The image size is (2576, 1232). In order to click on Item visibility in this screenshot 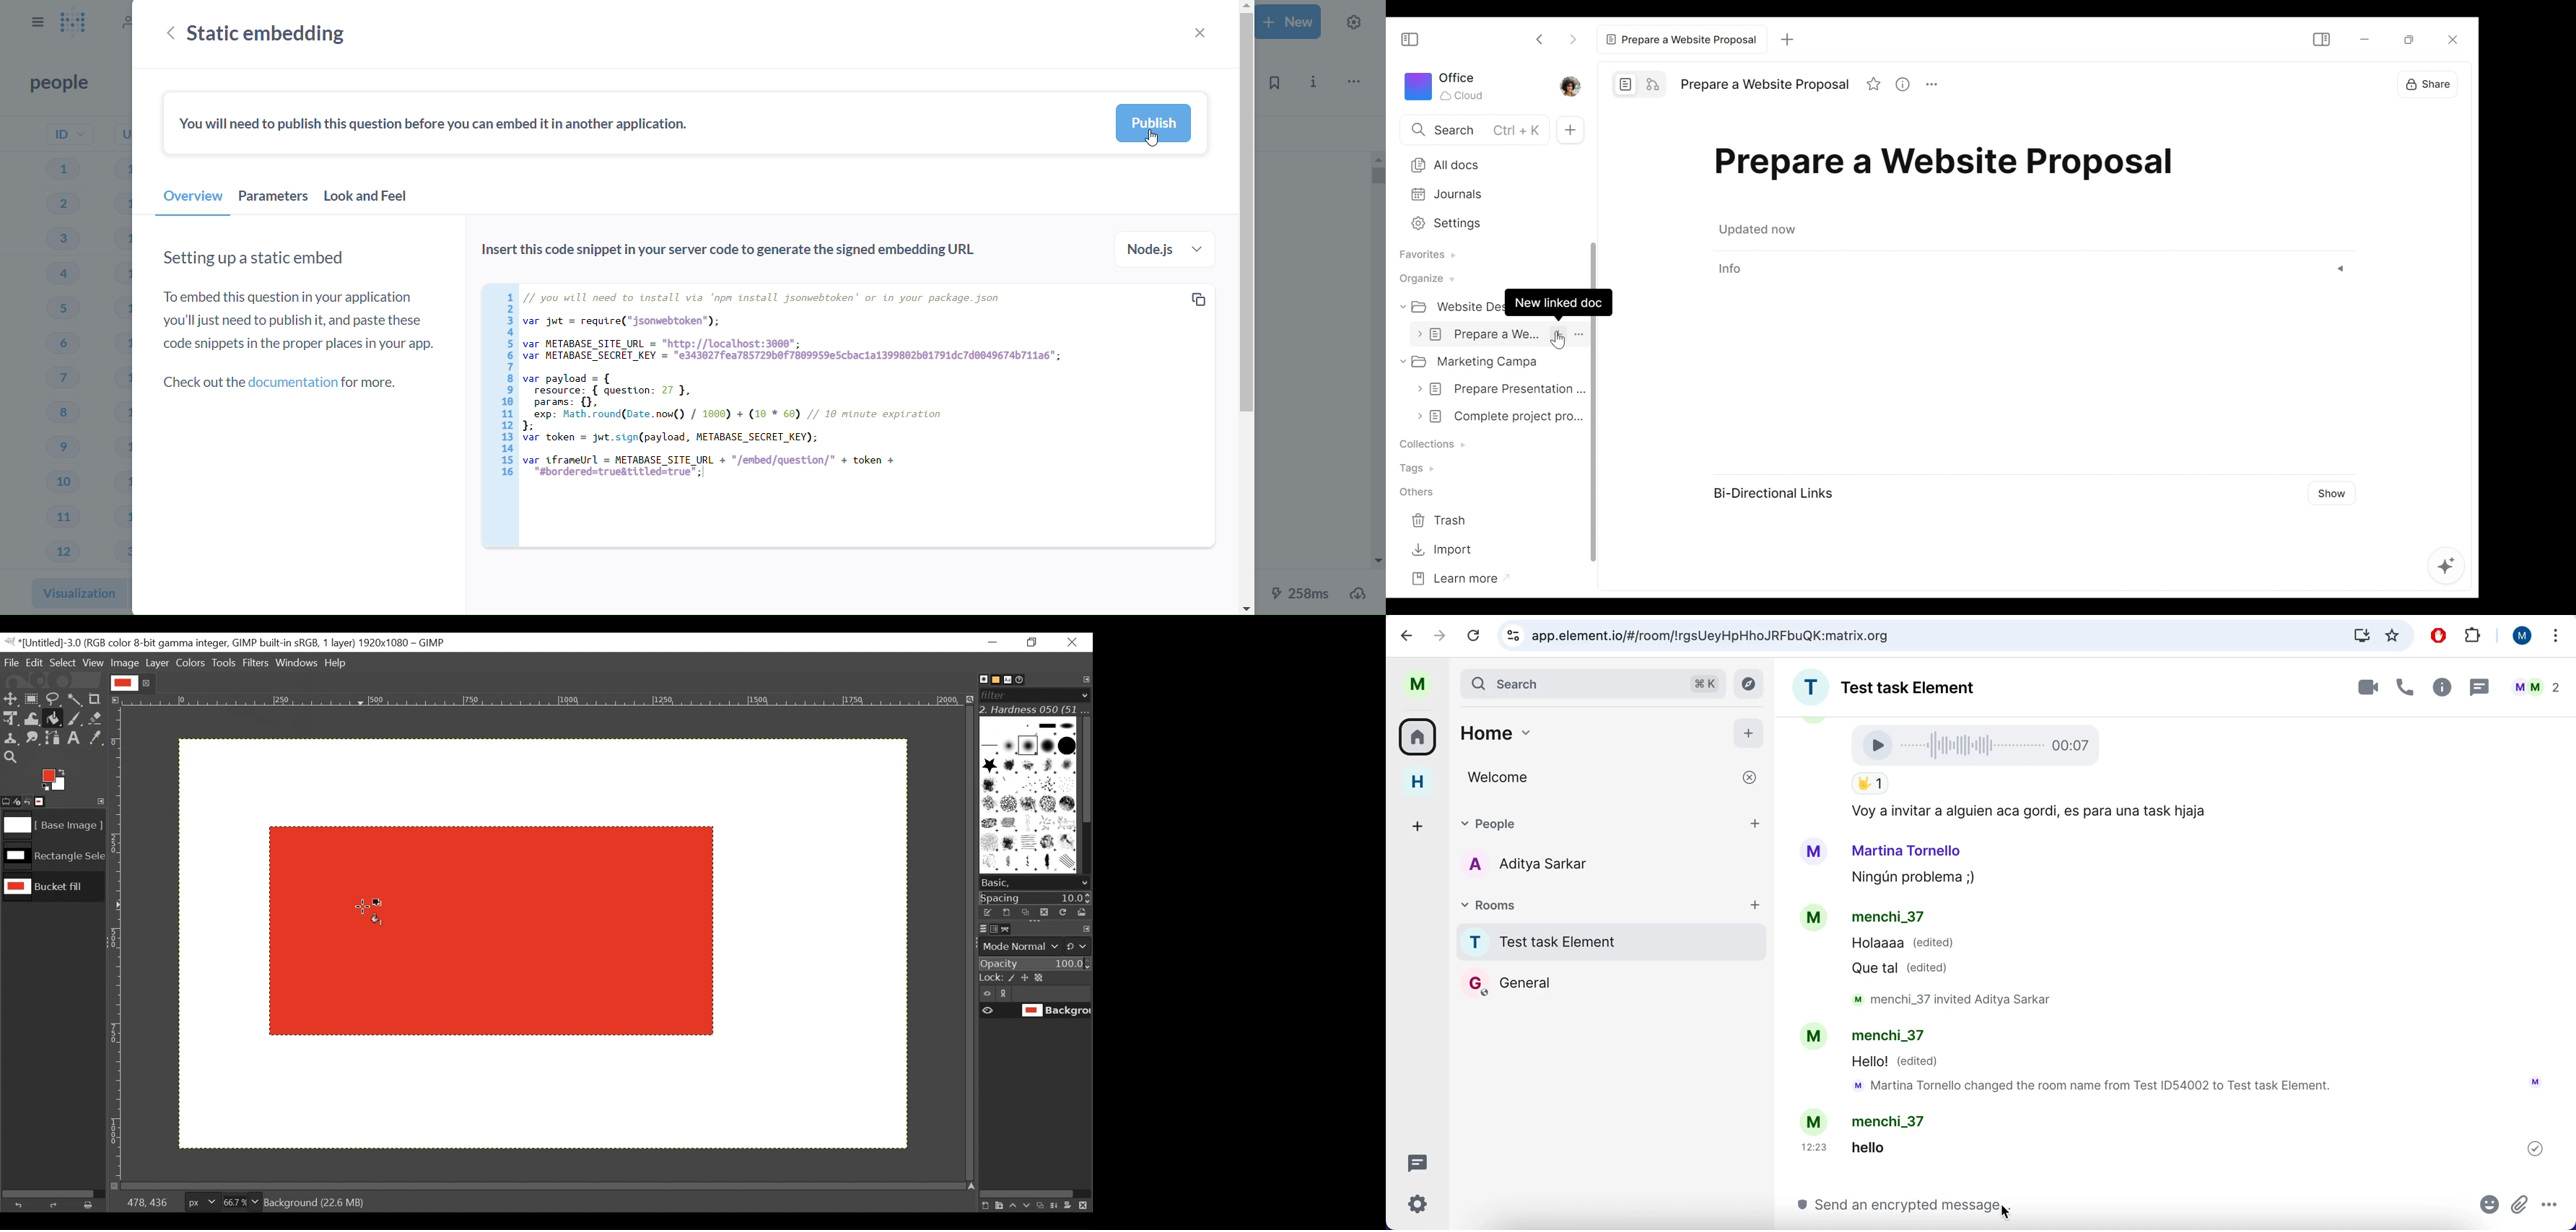, I will do `click(988, 994)`.